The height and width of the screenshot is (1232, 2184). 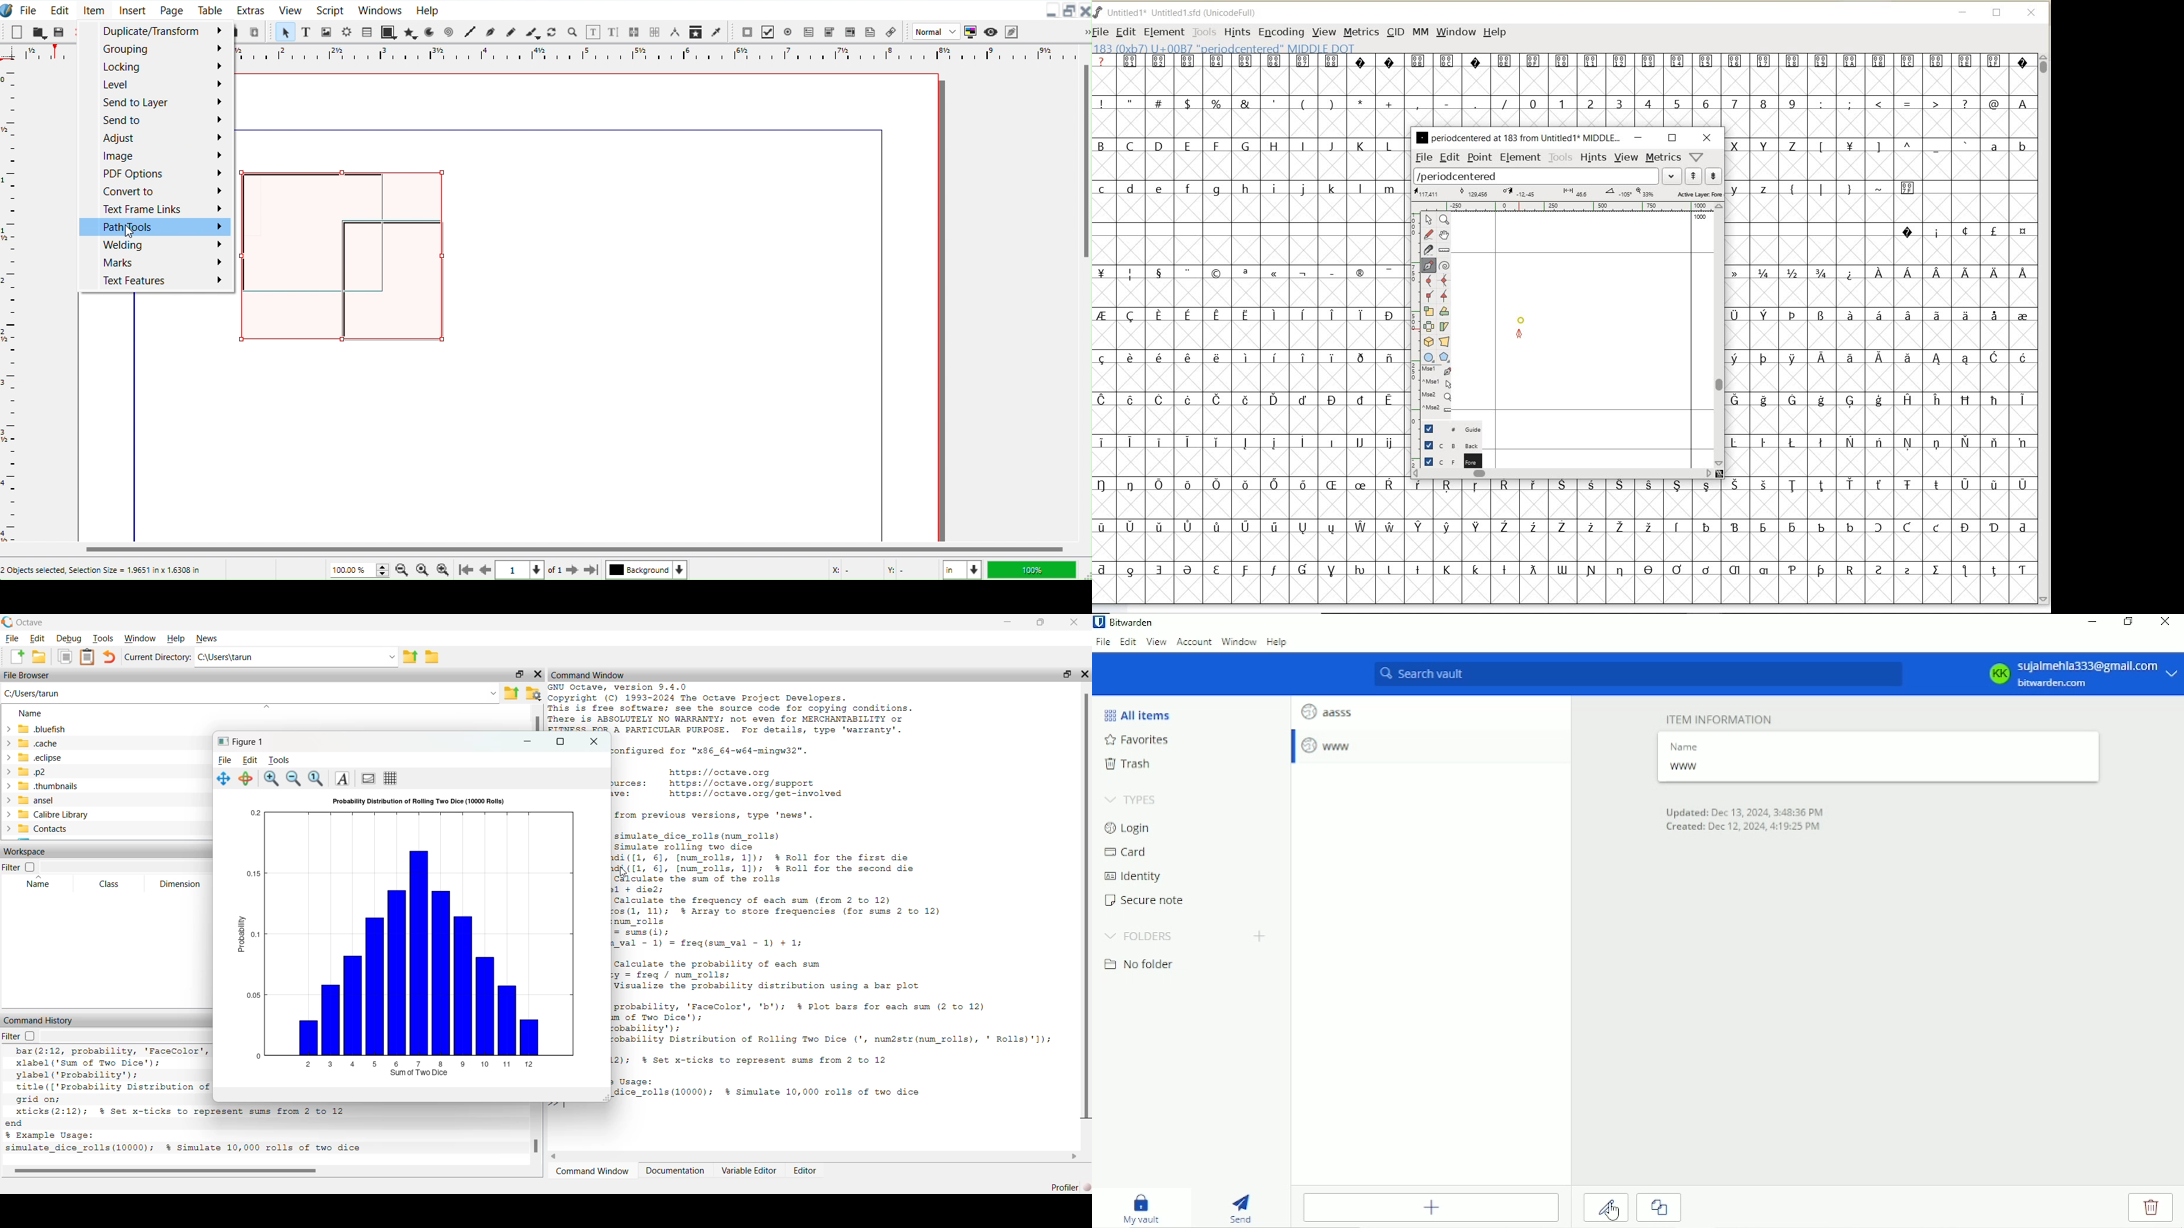 I want to click on cut splines in two, so click(x=1428, y=249).